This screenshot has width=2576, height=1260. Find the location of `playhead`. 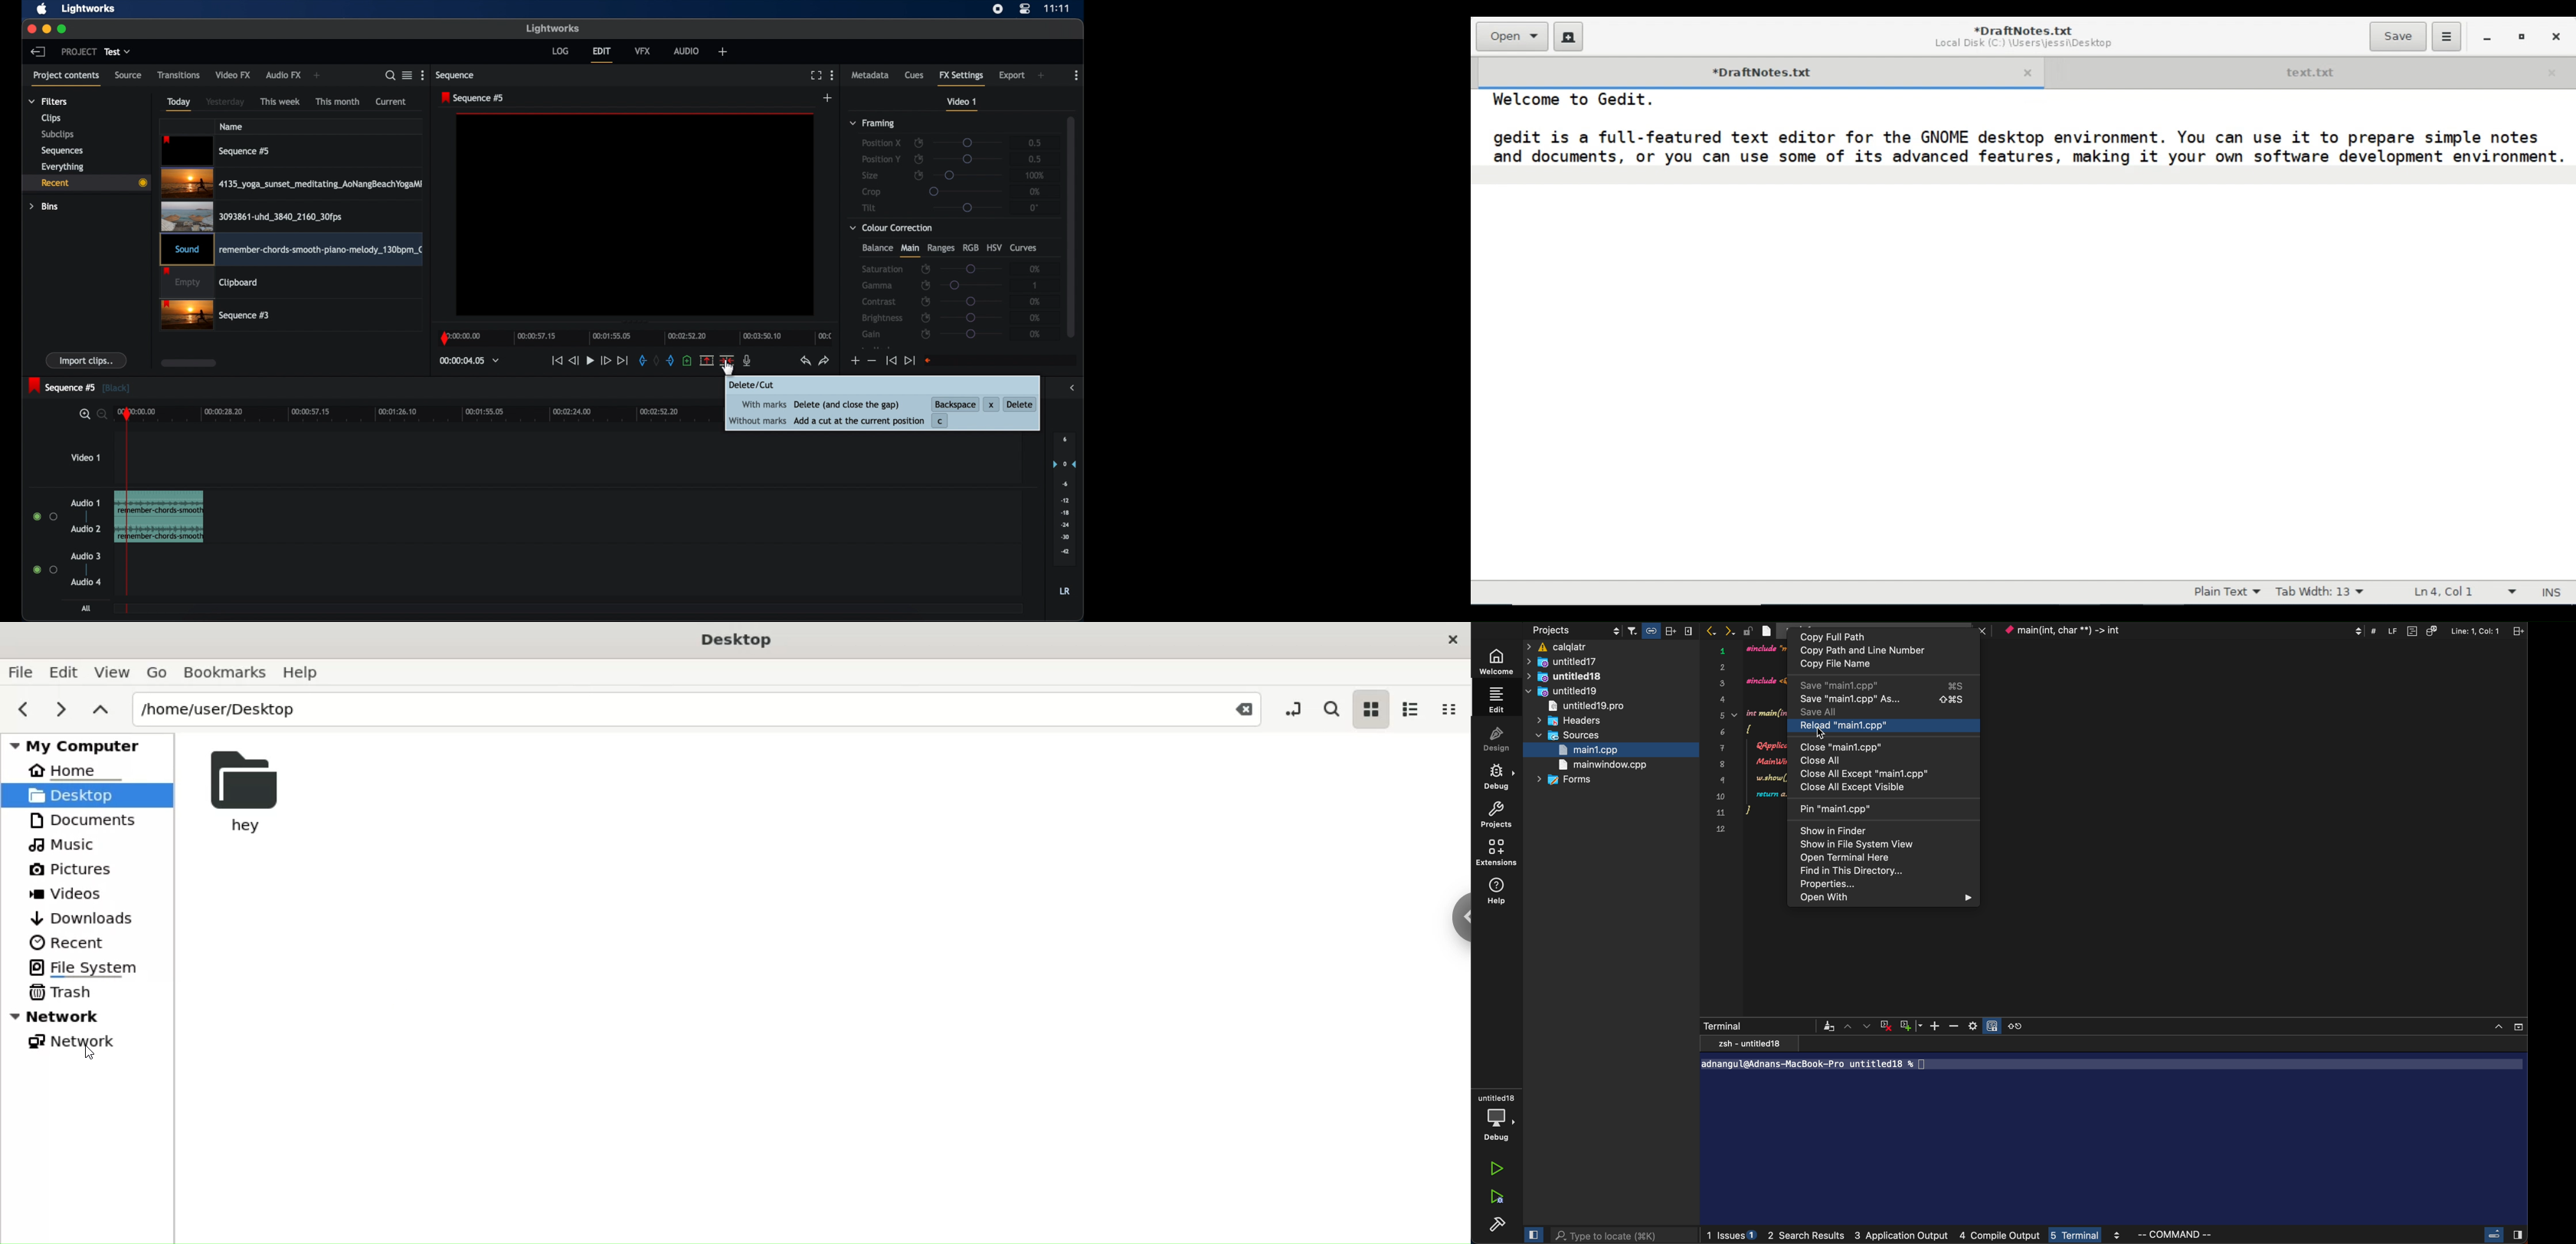

playhead is located at coordinates (127, 507).